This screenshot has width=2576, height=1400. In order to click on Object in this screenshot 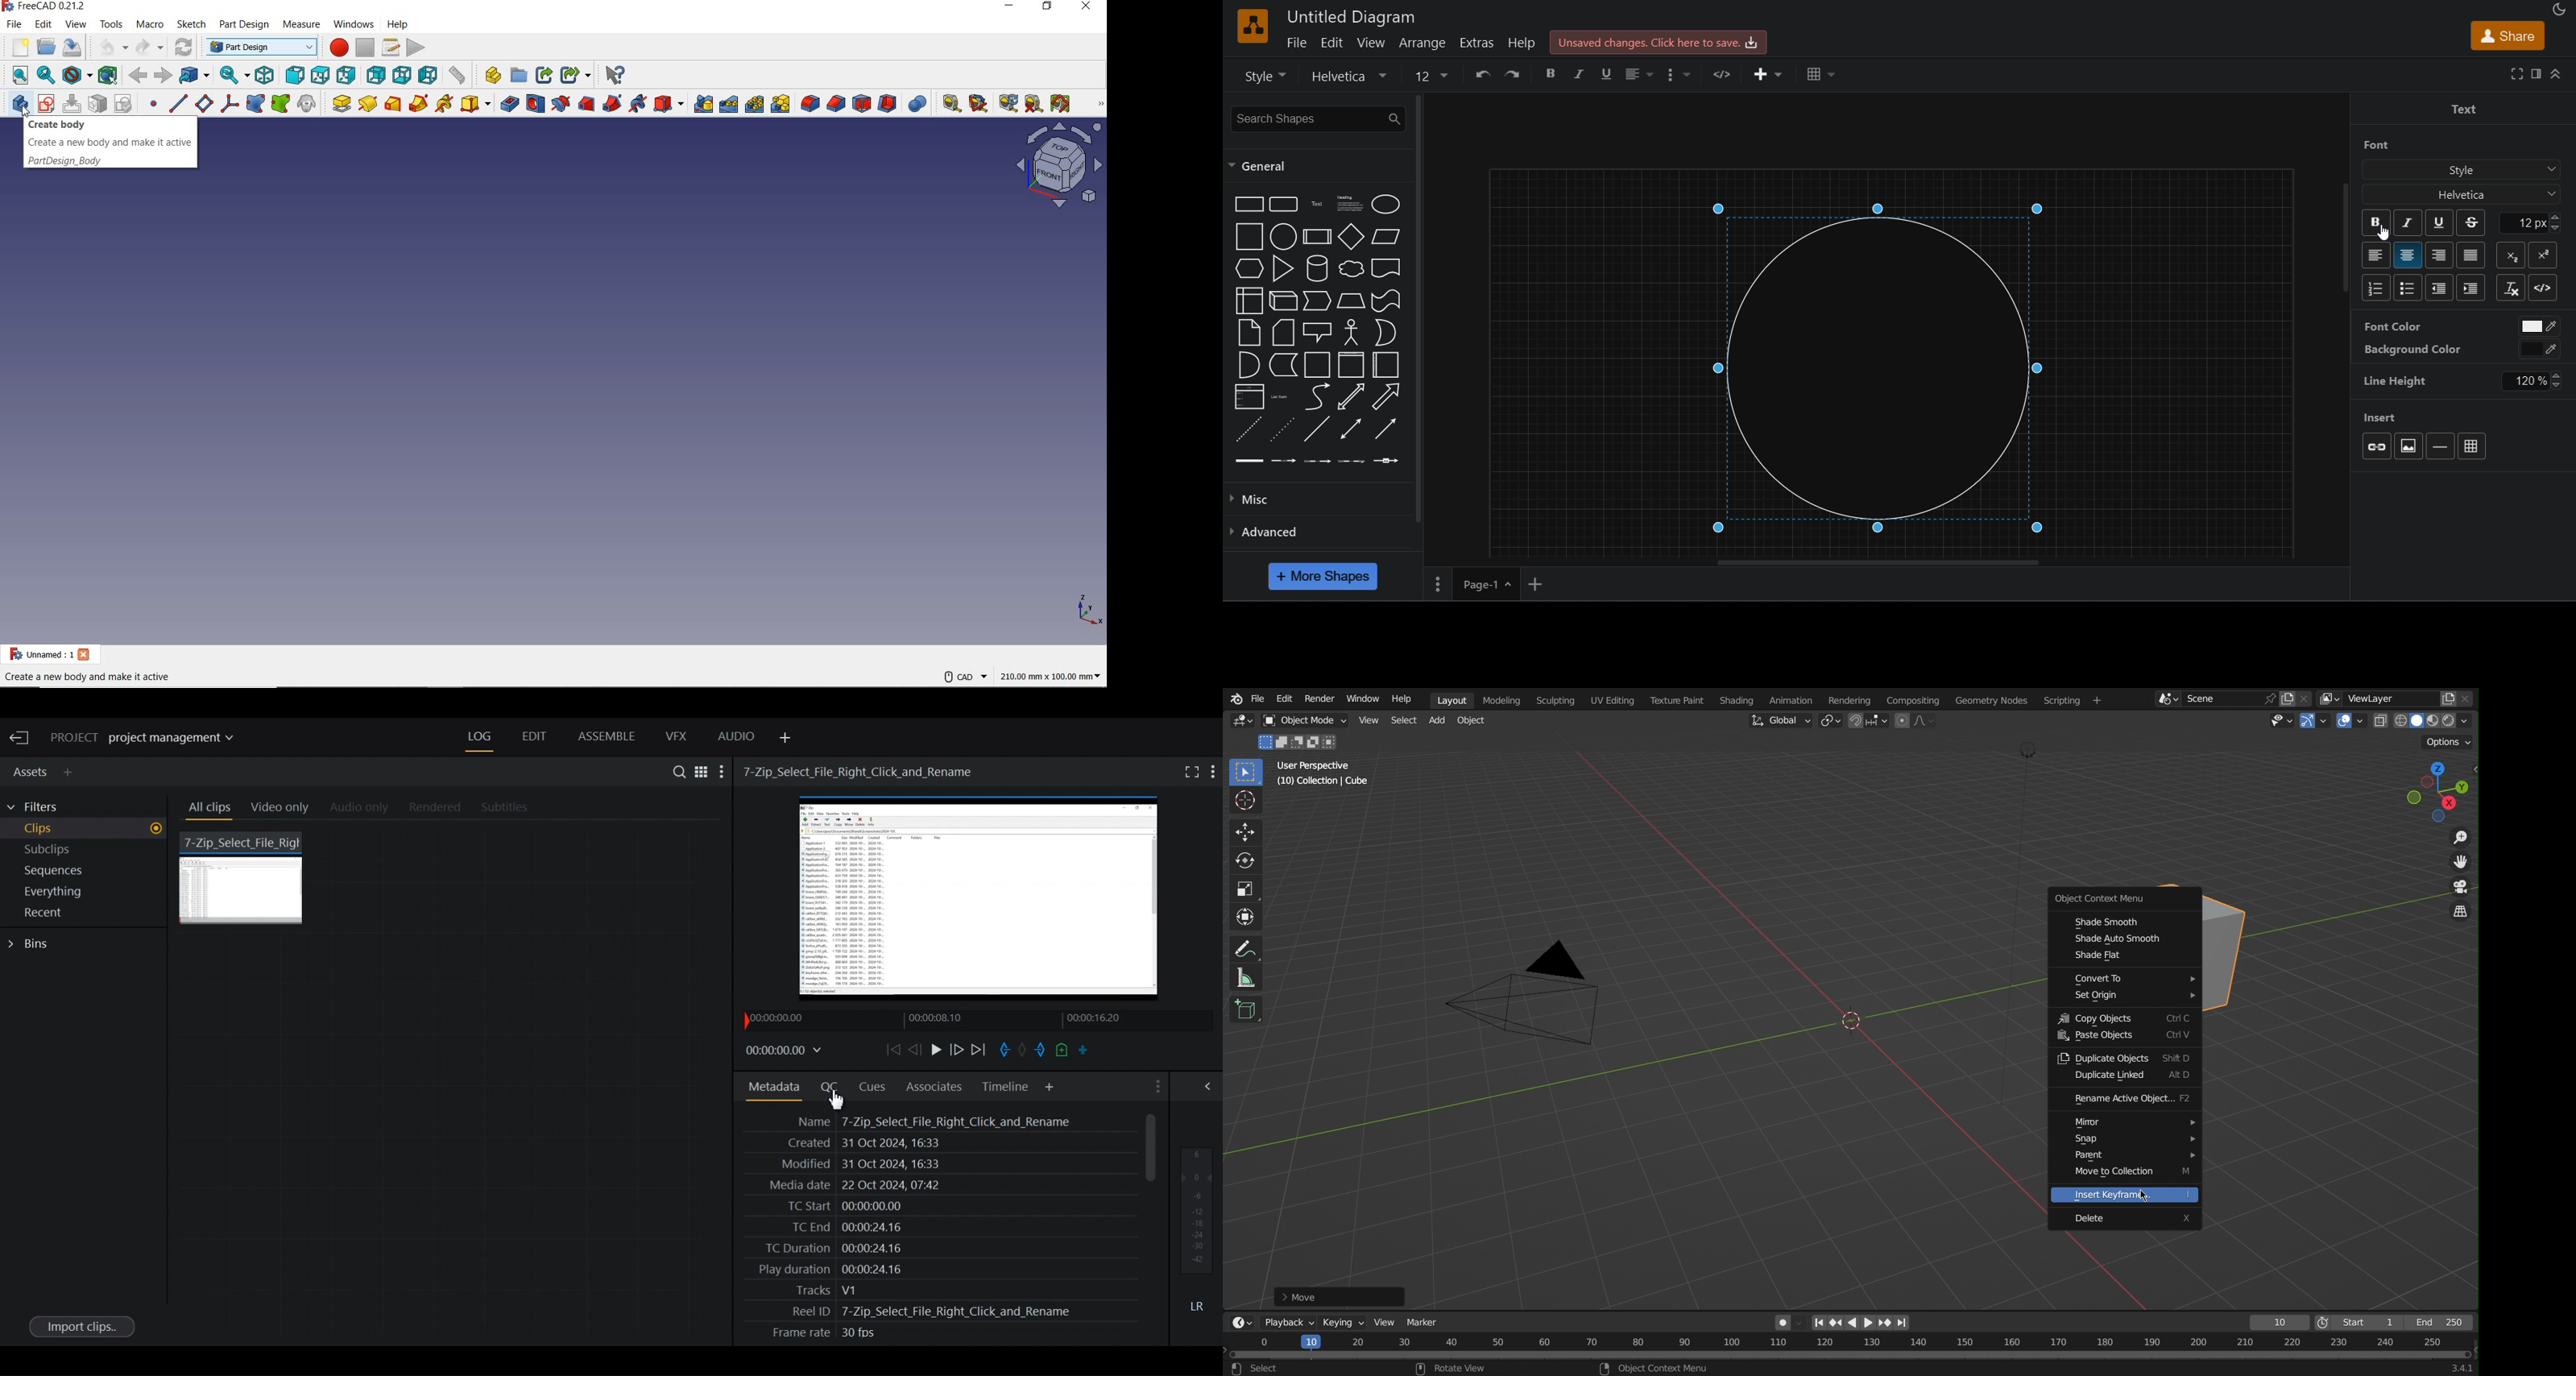, I will do `click(1474, 721)`.